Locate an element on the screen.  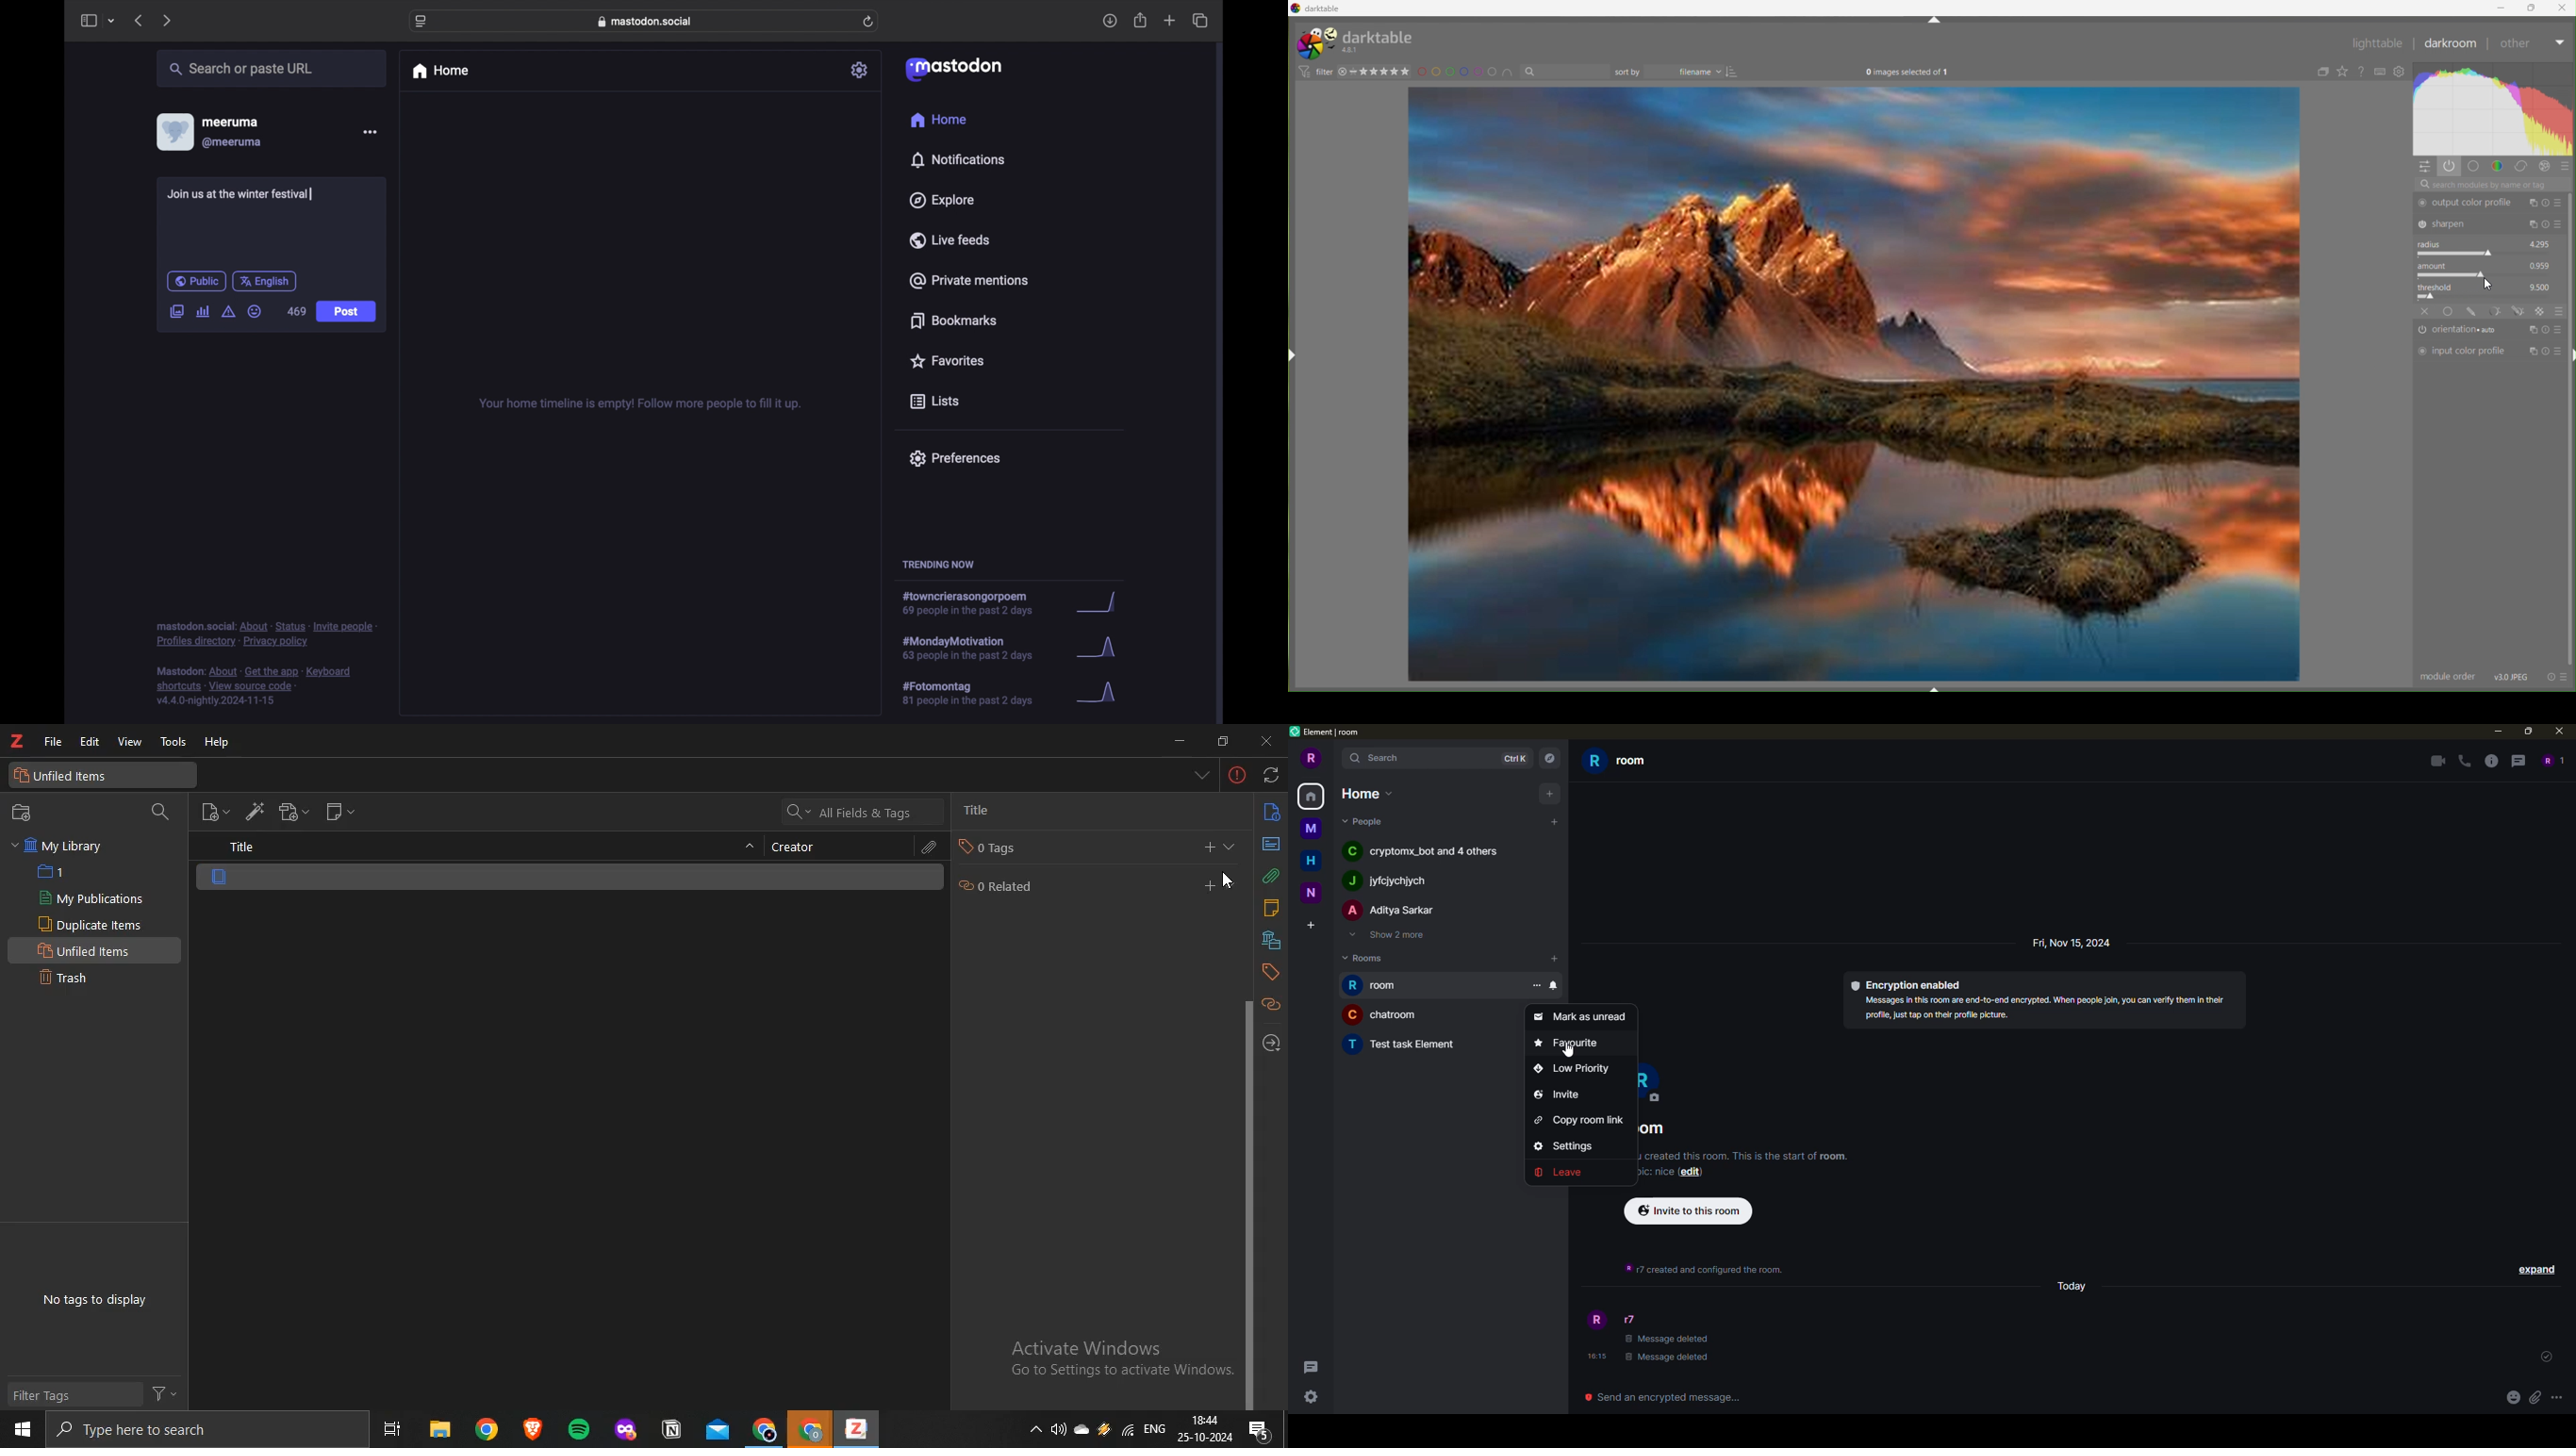
base is located at coordinates (2474, 166).